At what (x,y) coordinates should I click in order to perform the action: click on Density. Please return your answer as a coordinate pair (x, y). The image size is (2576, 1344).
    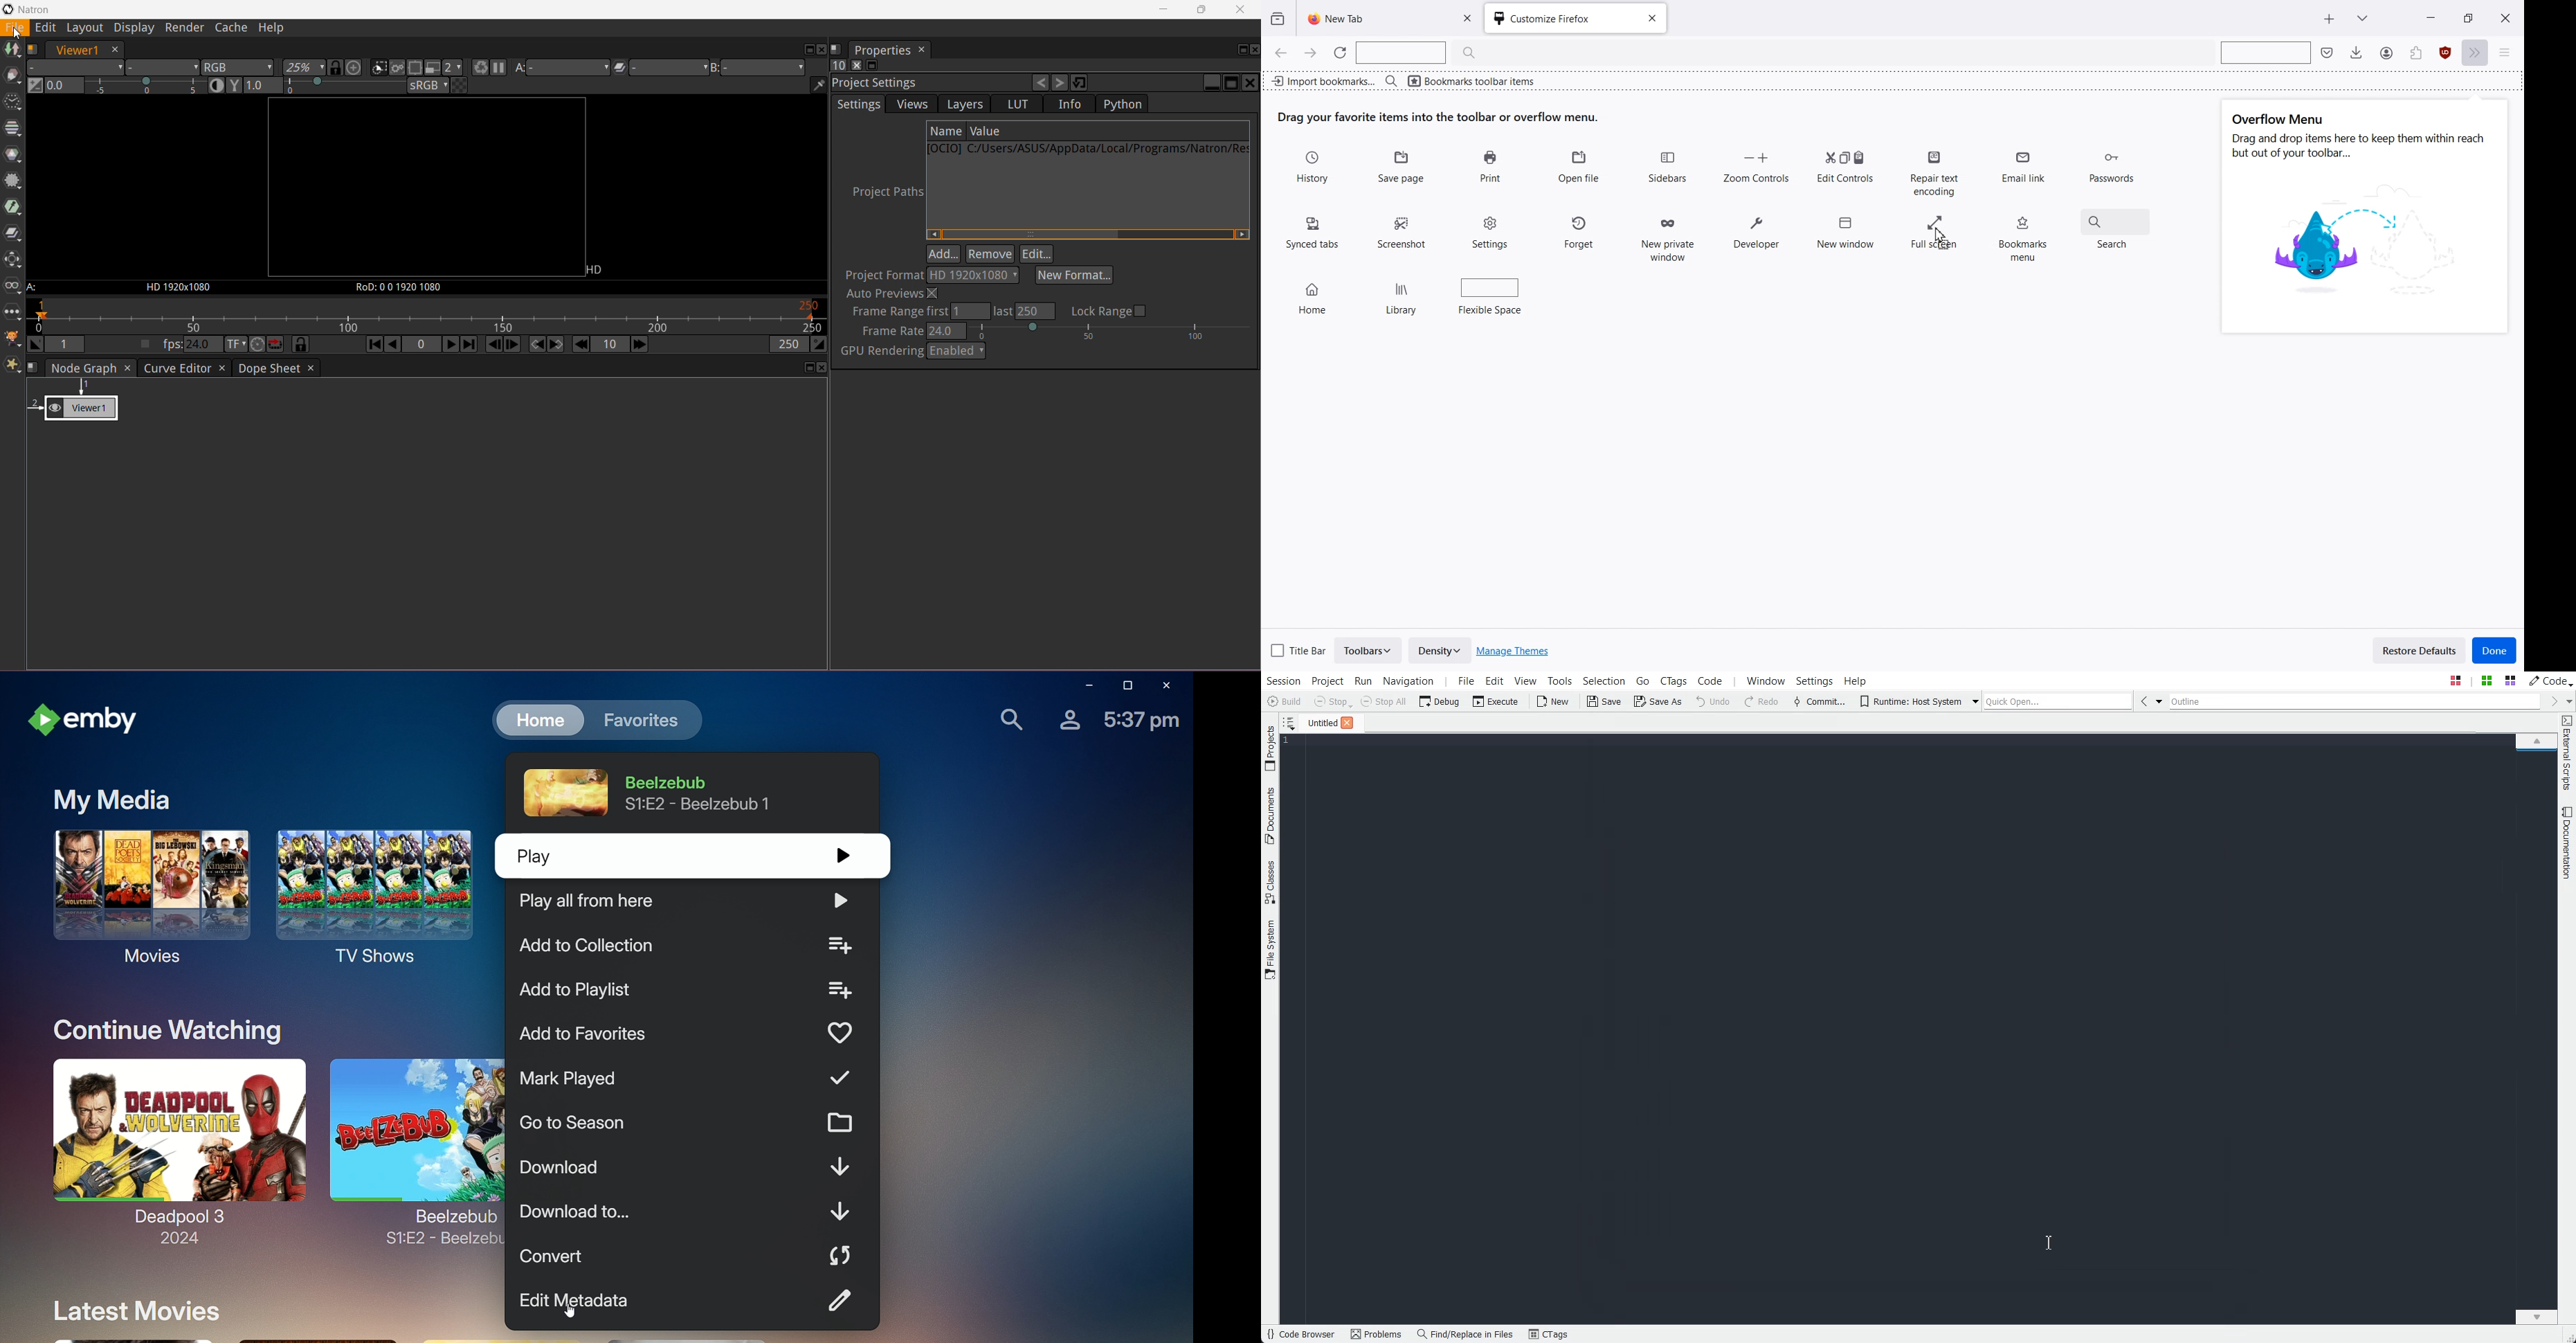
    Looking at the image, I should click on (1439, 650).